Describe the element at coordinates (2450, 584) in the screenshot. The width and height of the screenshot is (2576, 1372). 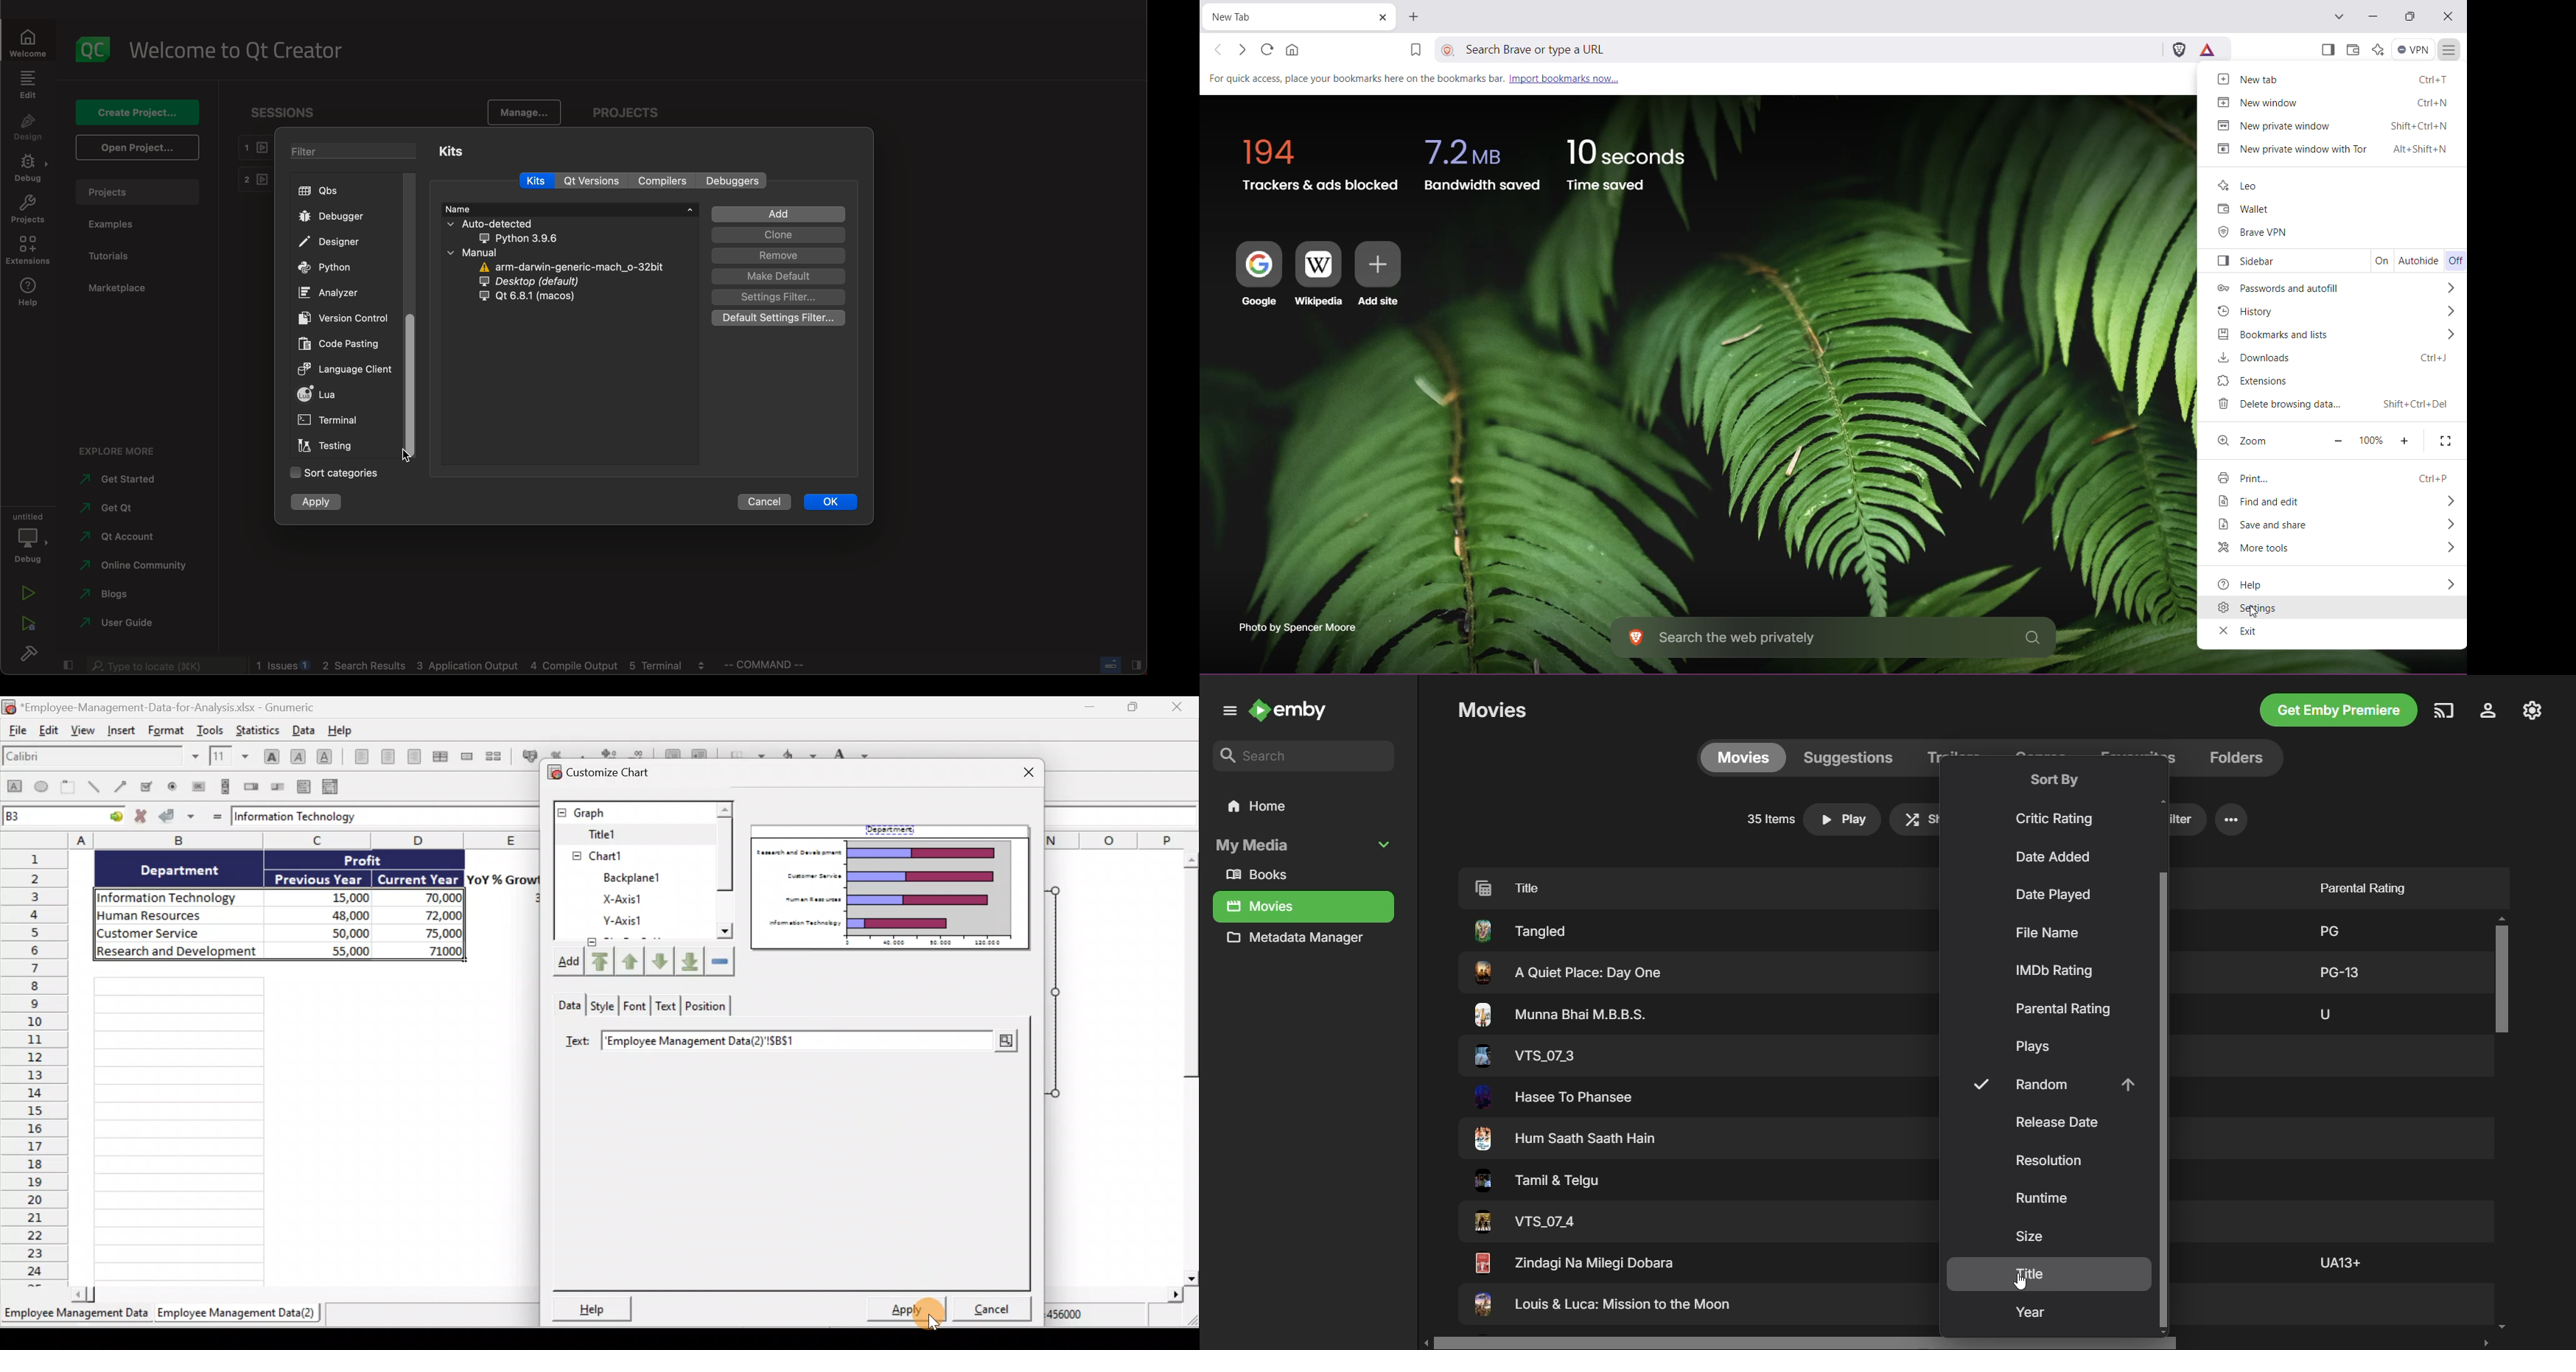
I see `More options` at that location.